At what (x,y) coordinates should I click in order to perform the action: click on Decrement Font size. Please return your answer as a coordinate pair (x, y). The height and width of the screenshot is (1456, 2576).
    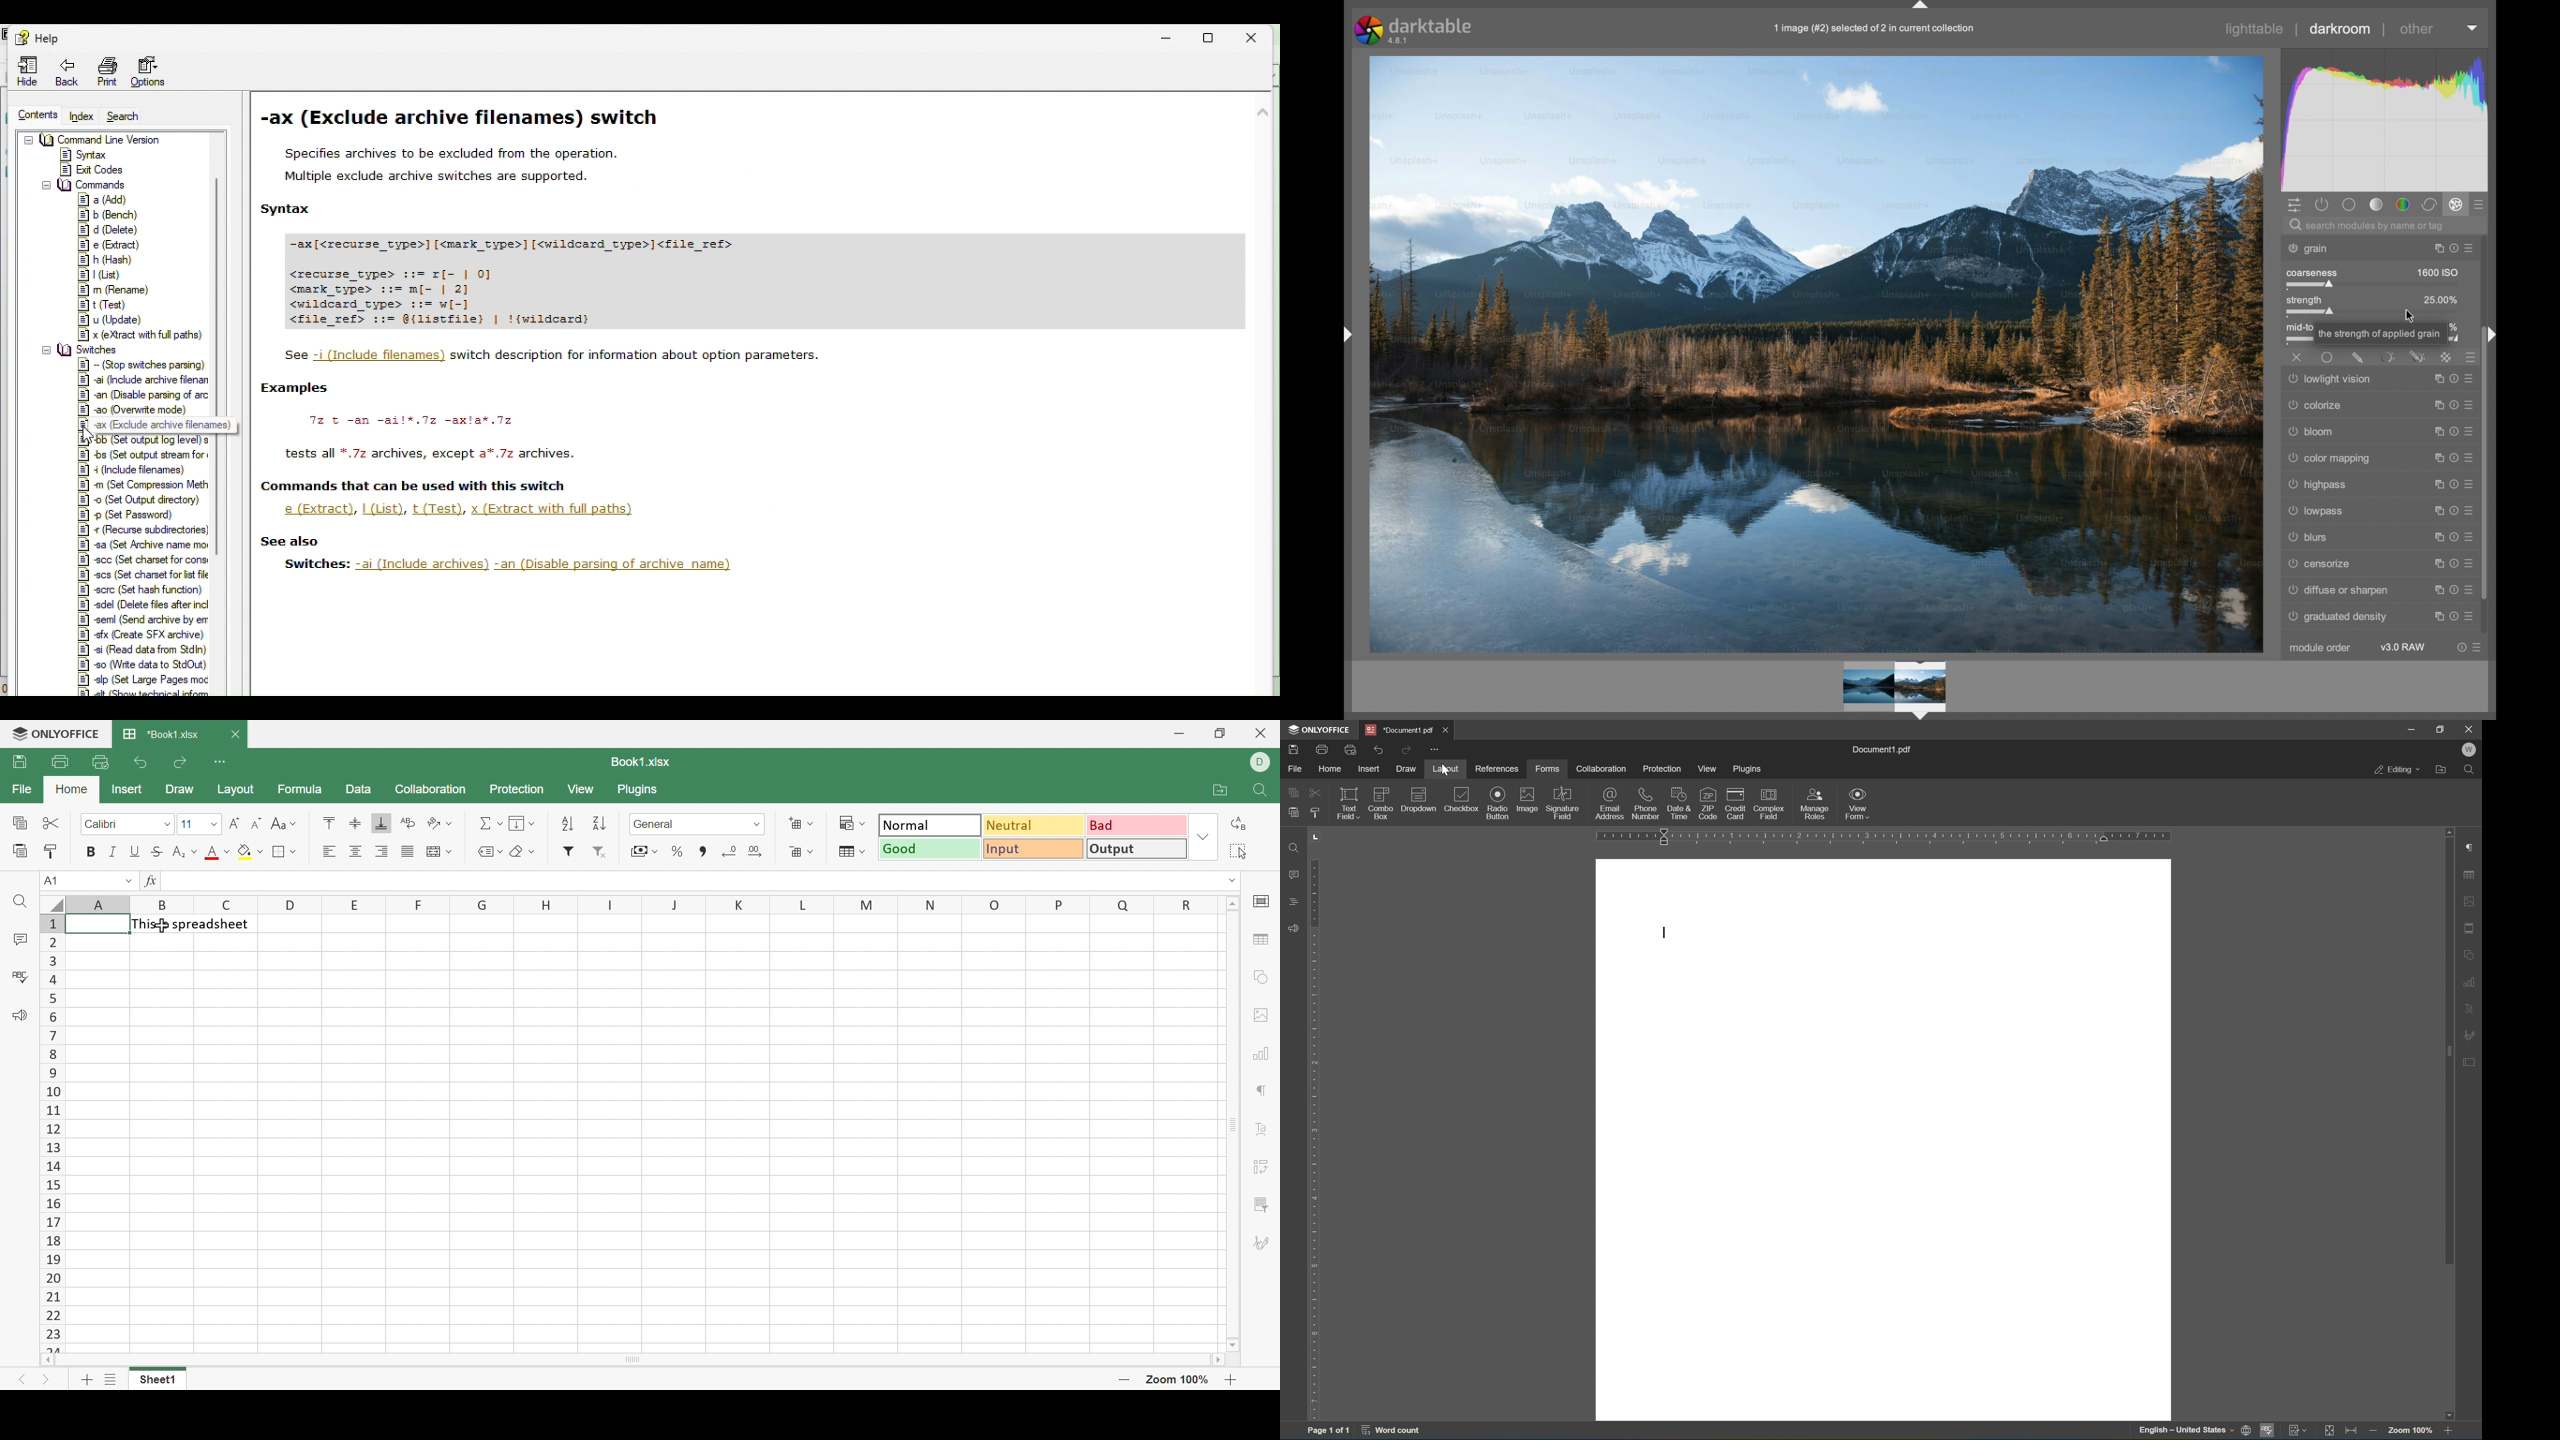
    Looking at the image, I should click on (255, 823).